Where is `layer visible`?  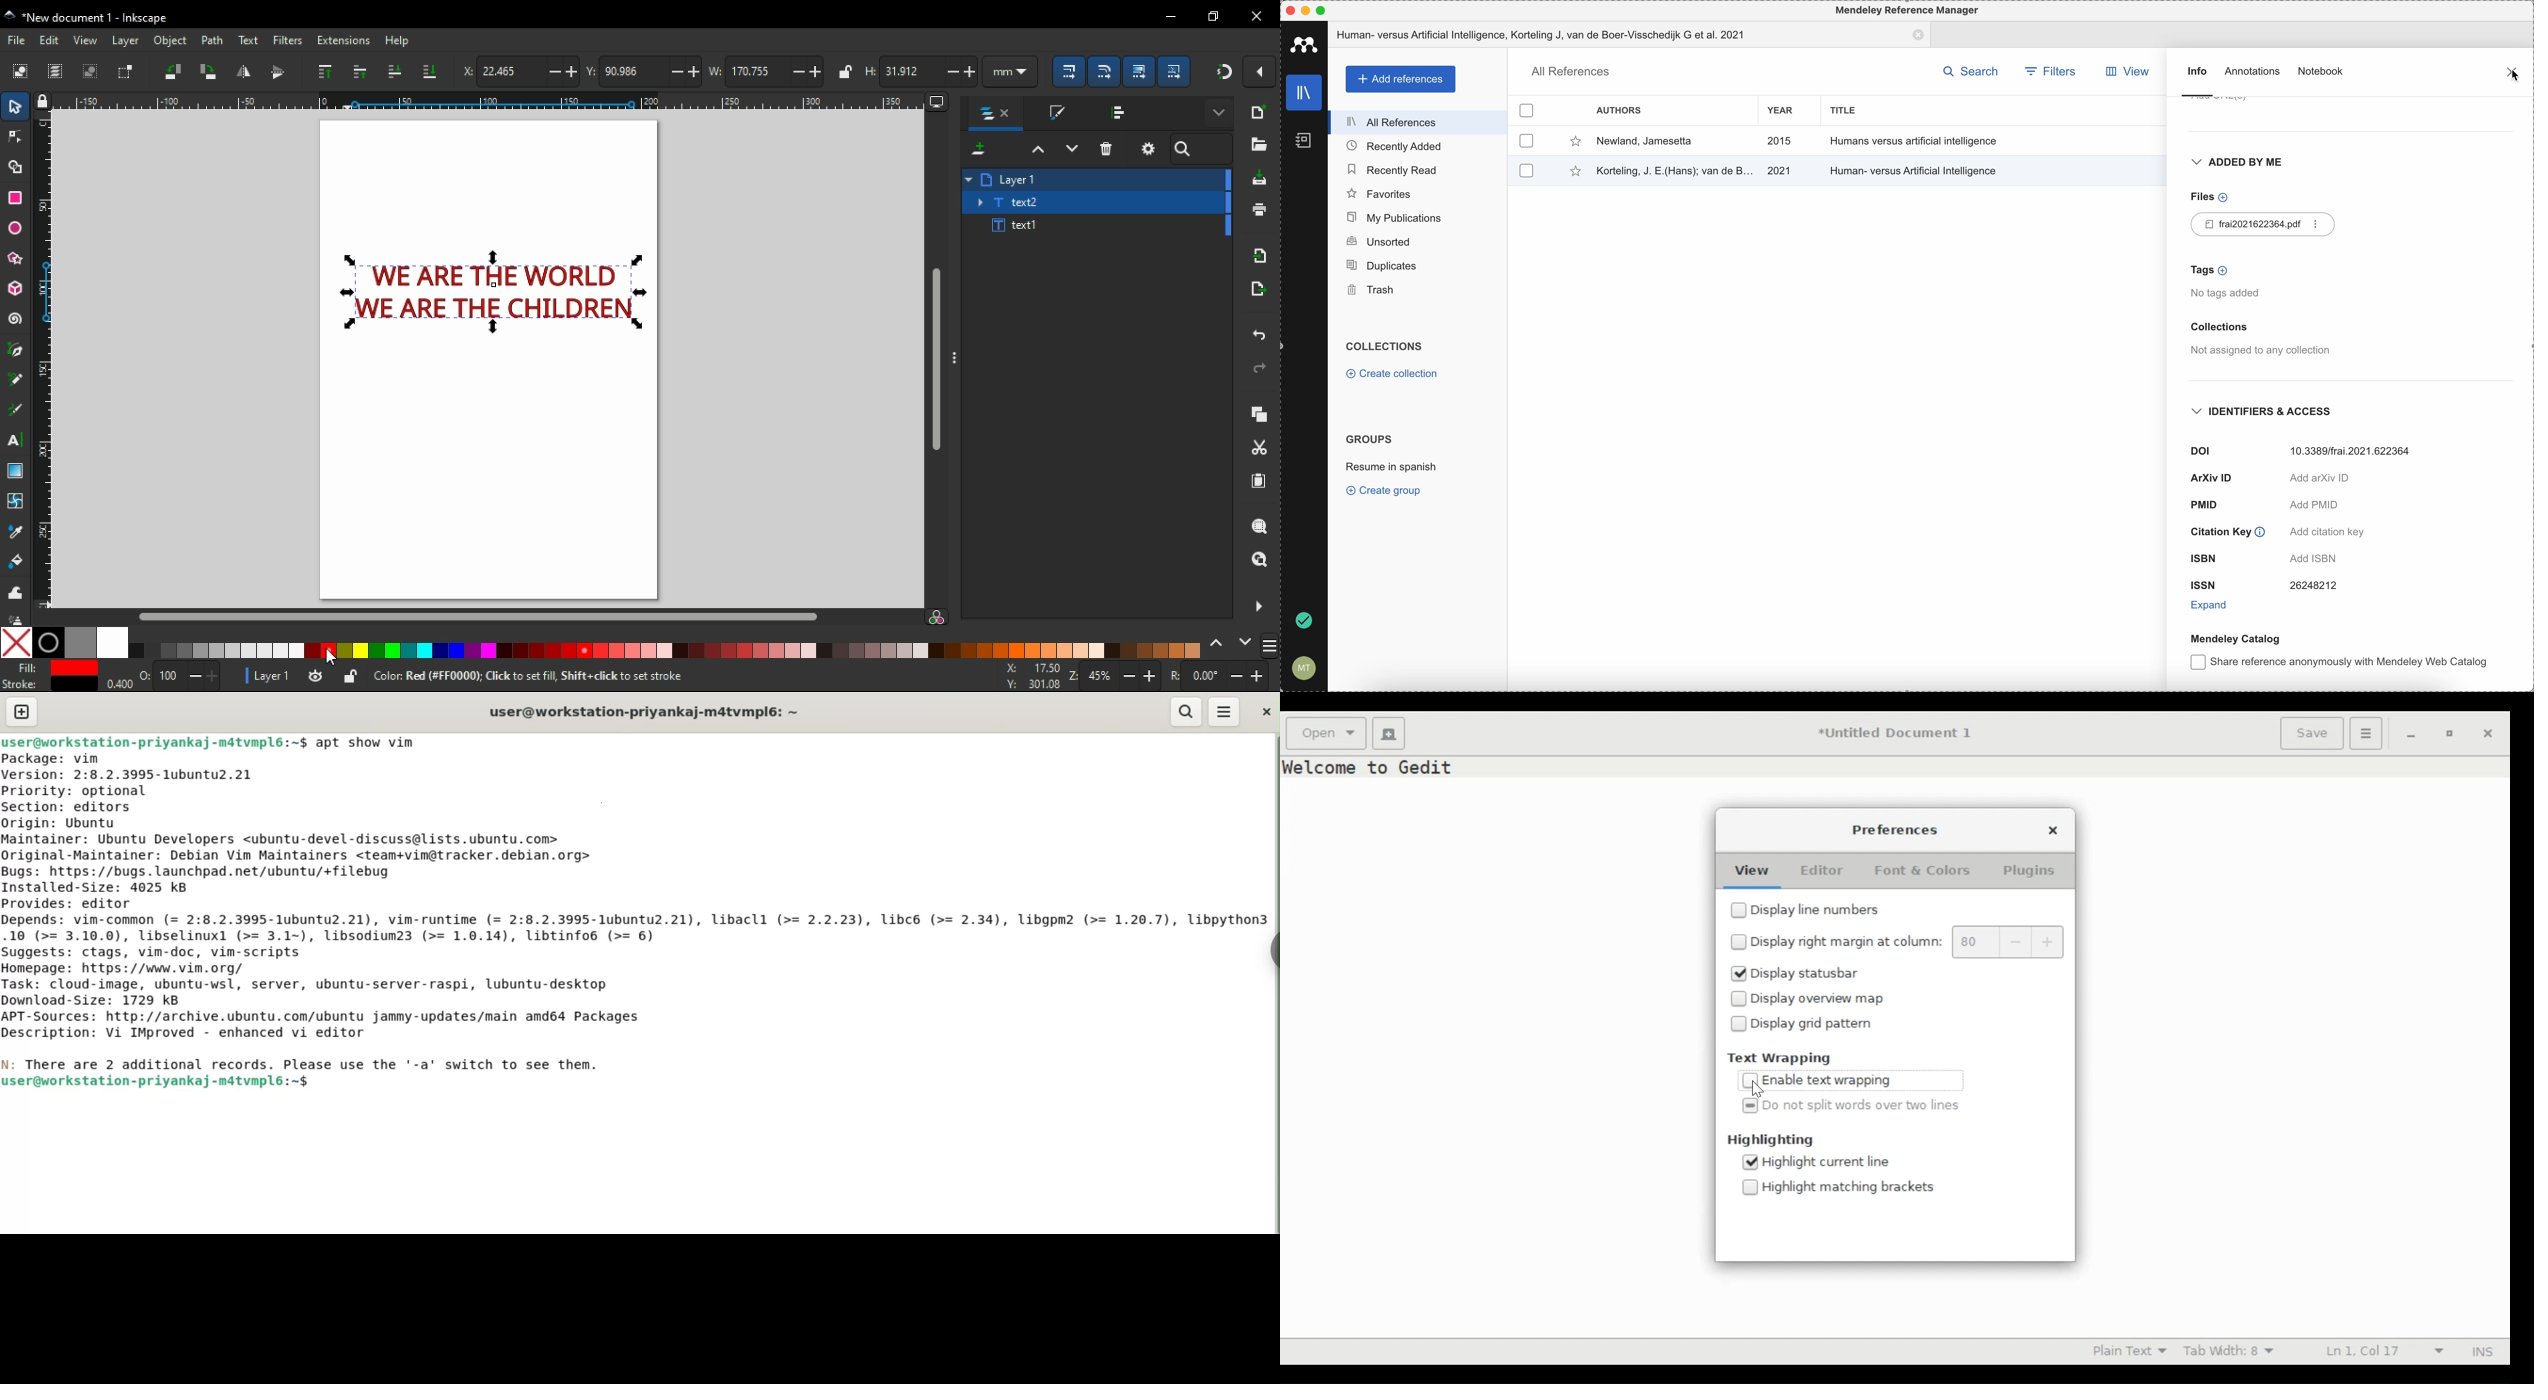 layer visible is located at coordinates (316, 677).